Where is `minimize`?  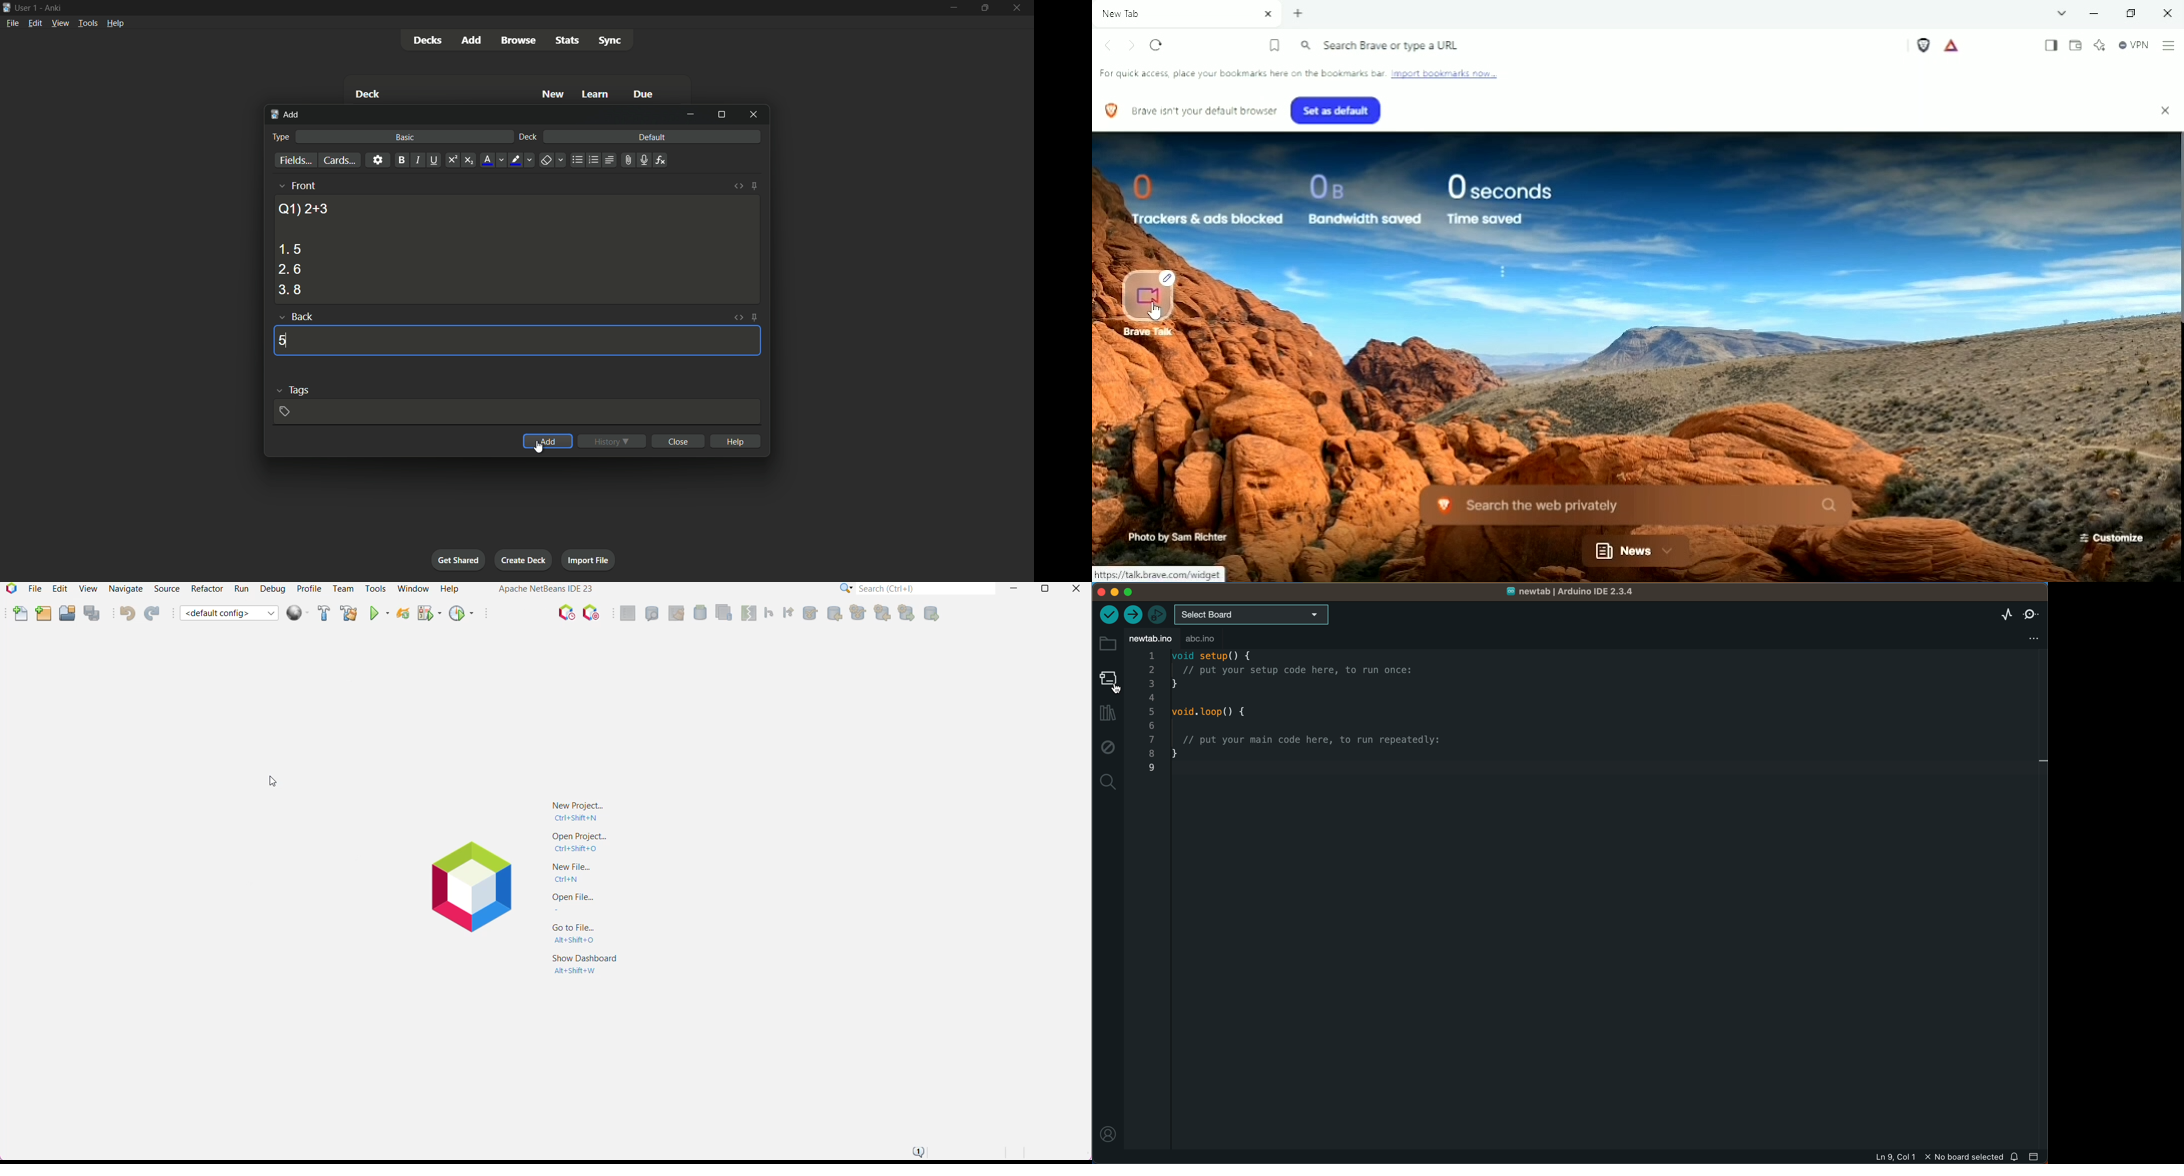 minimize is located at coordinates (953, 7).